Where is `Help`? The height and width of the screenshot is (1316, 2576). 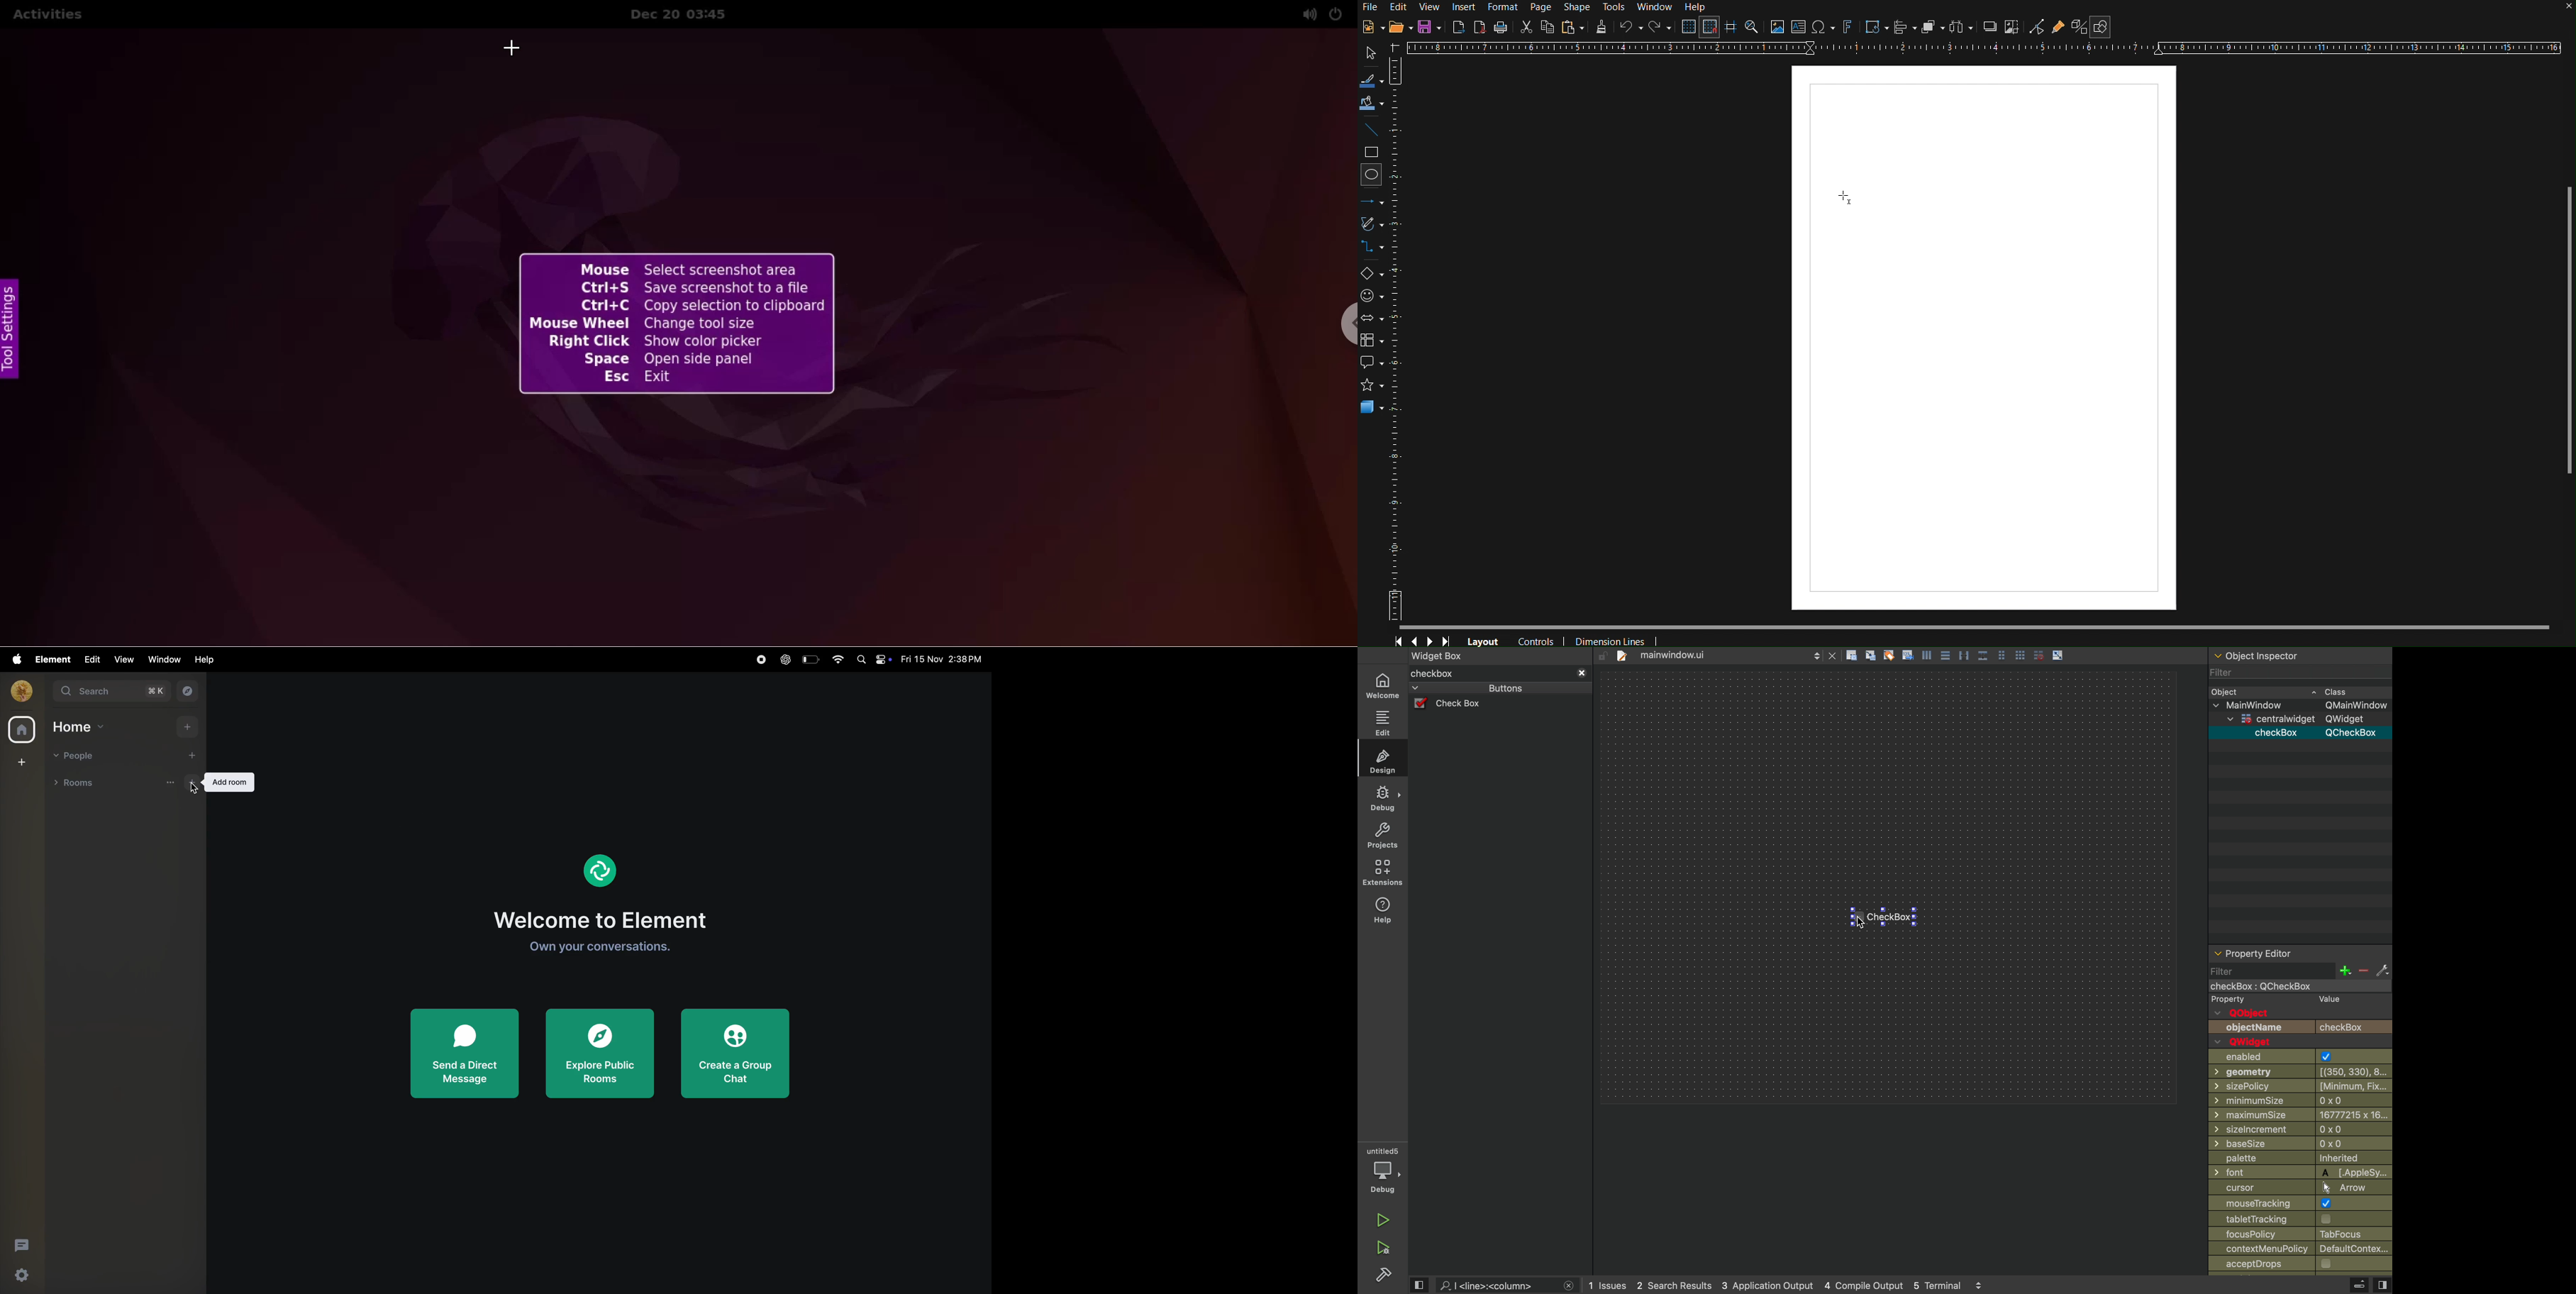 Help is located at coordinates (1698, 8).